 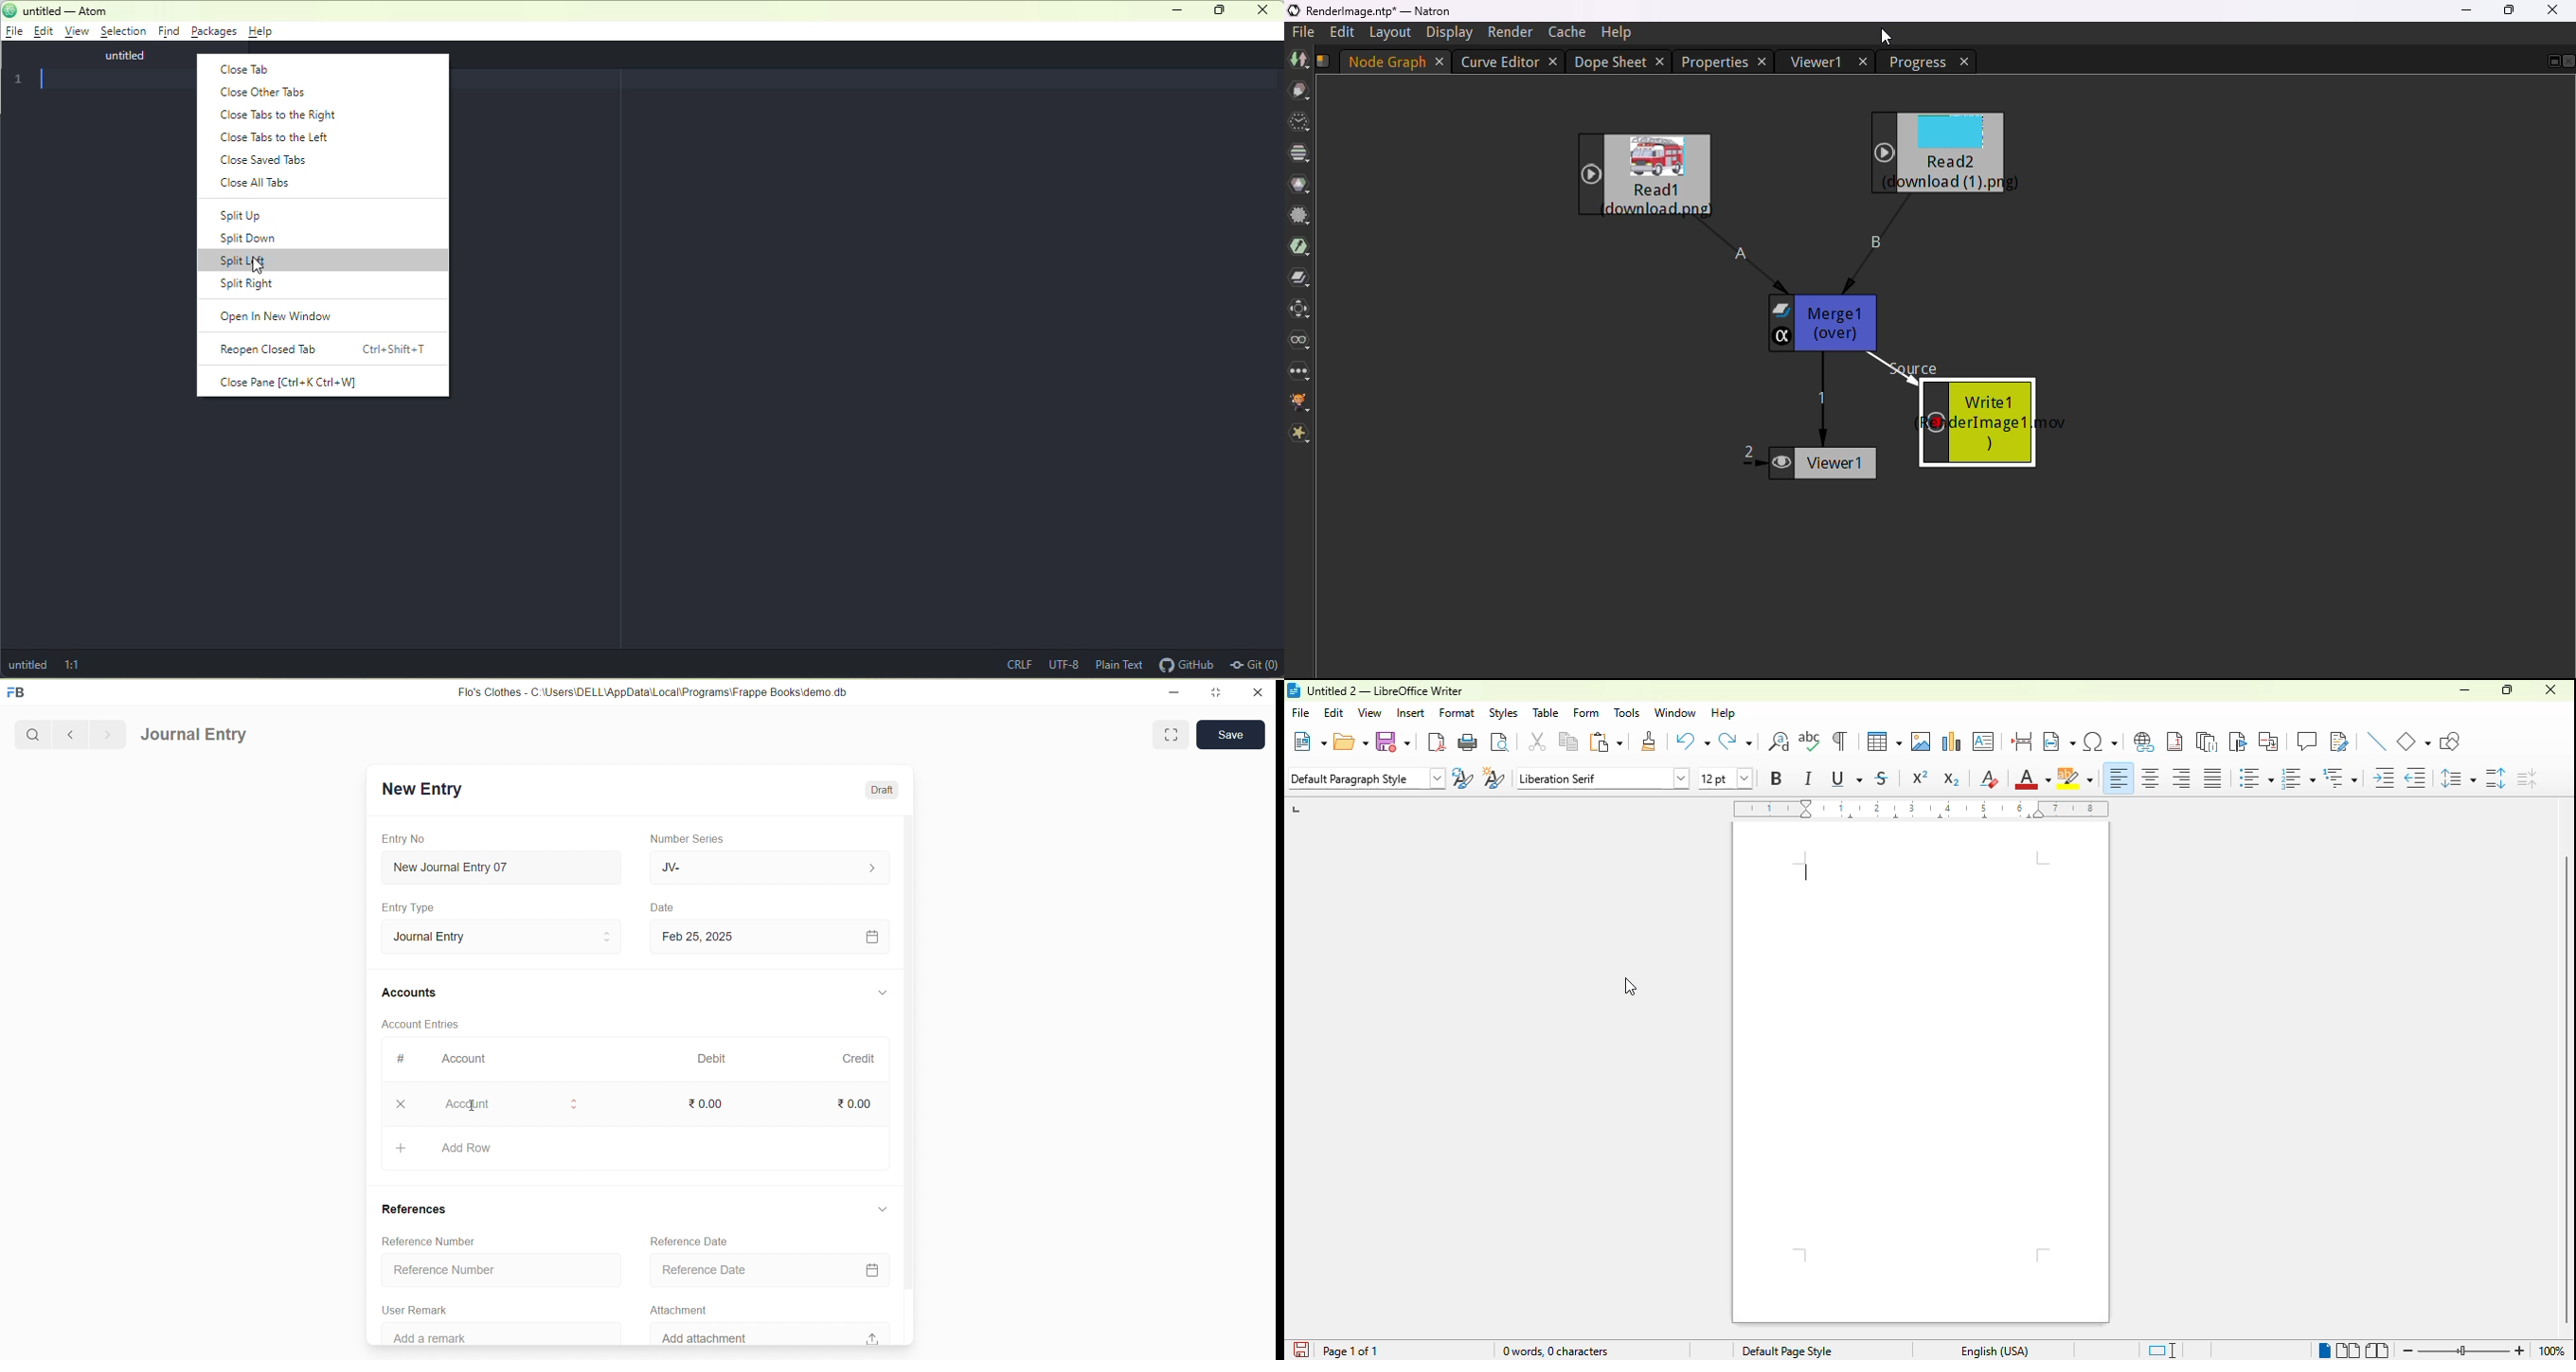 What do you see at coordinates (1883, 741) in the screenshot?
I see `table` at bounding box center [1883, 741].